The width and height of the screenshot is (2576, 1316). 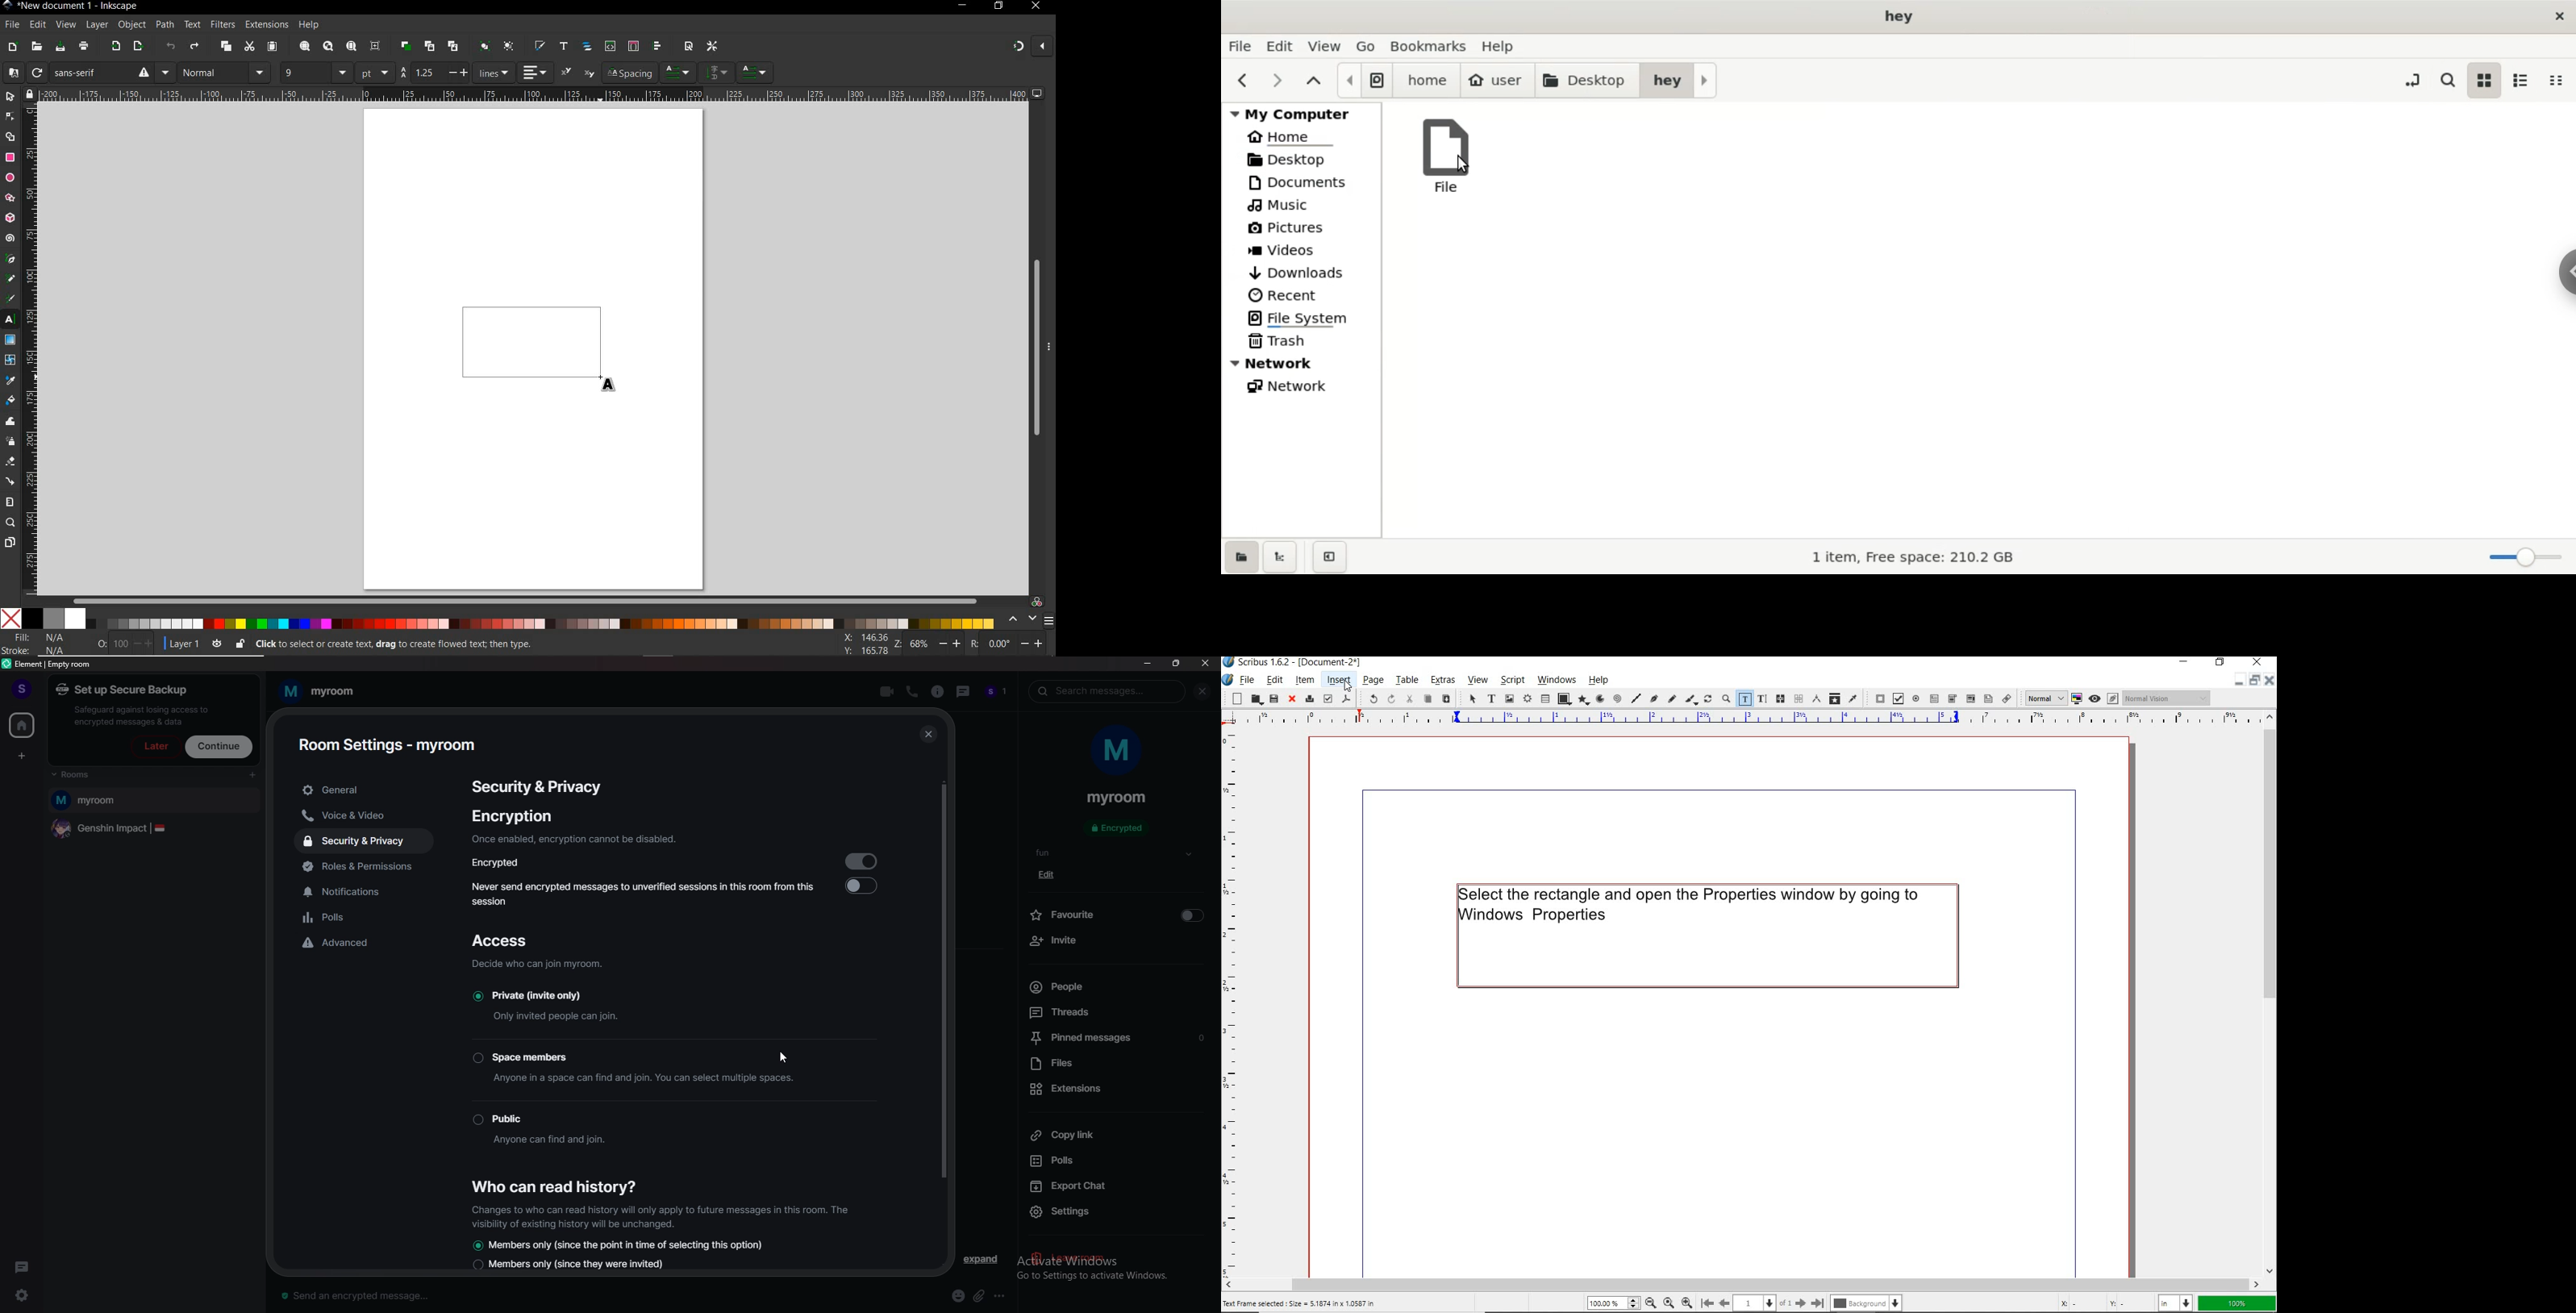 What do you see at coordinates (1205, 664) in the screenshot?
I see `close` at bounding box center [1205, 664].